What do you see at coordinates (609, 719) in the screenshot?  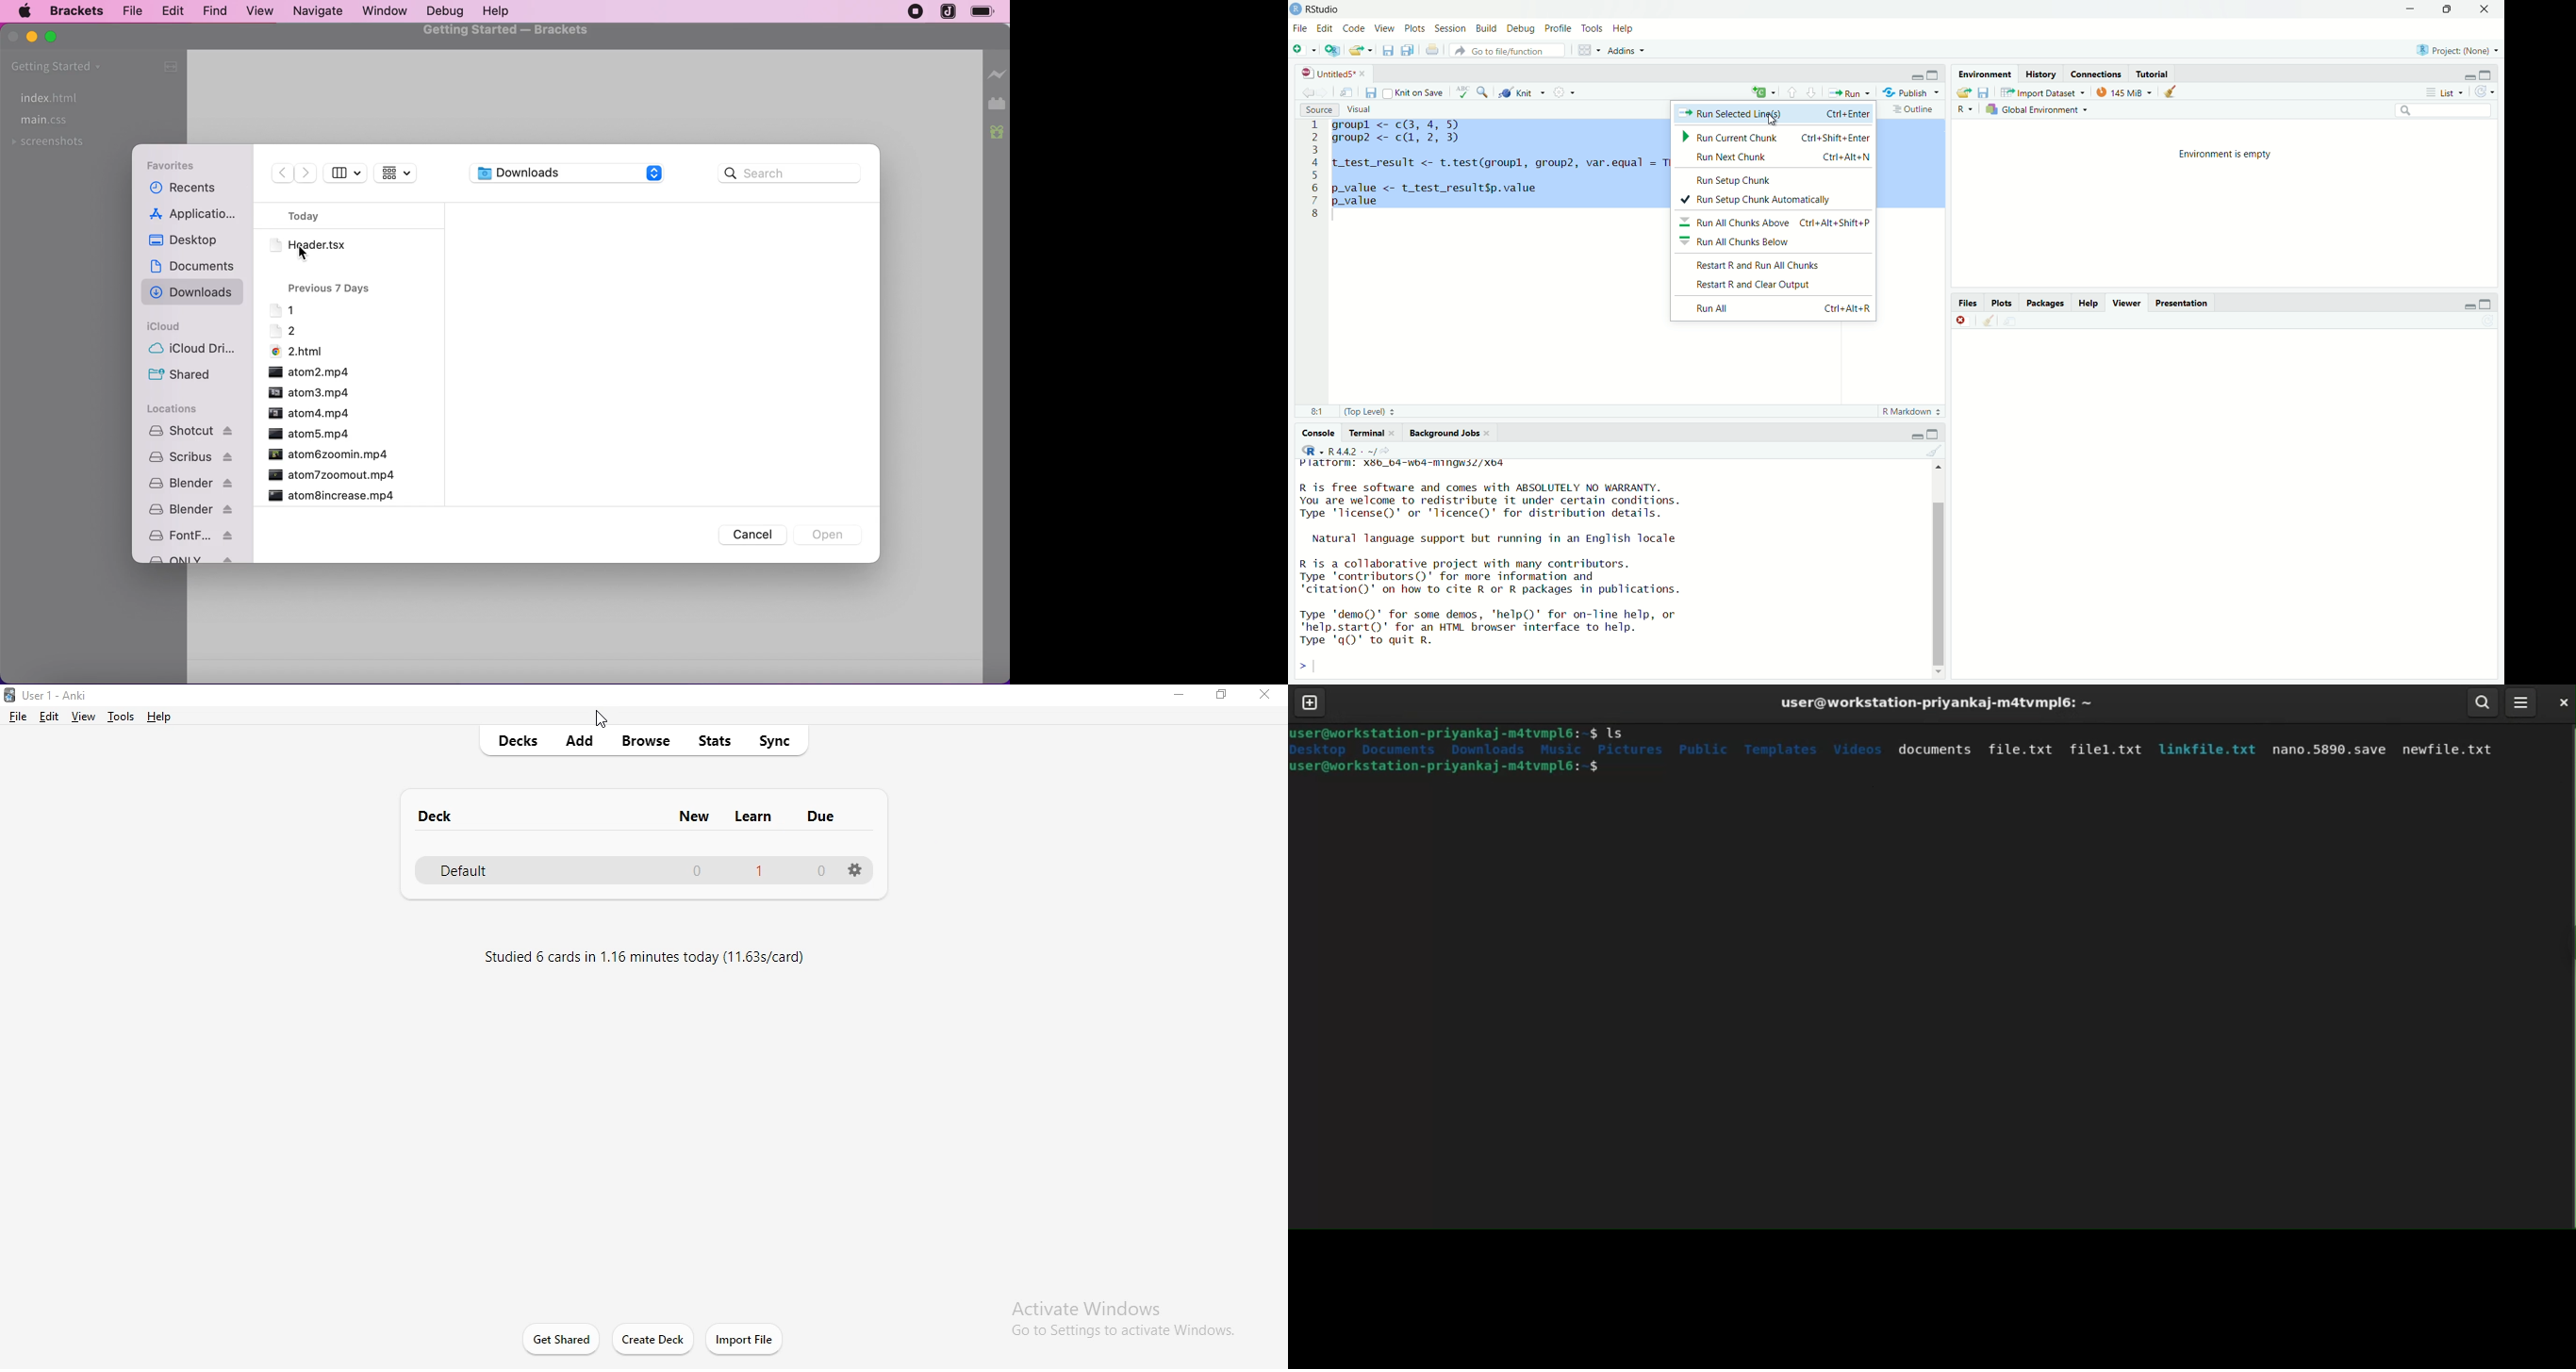 I see `cursor` at bounding box center [609, 719].